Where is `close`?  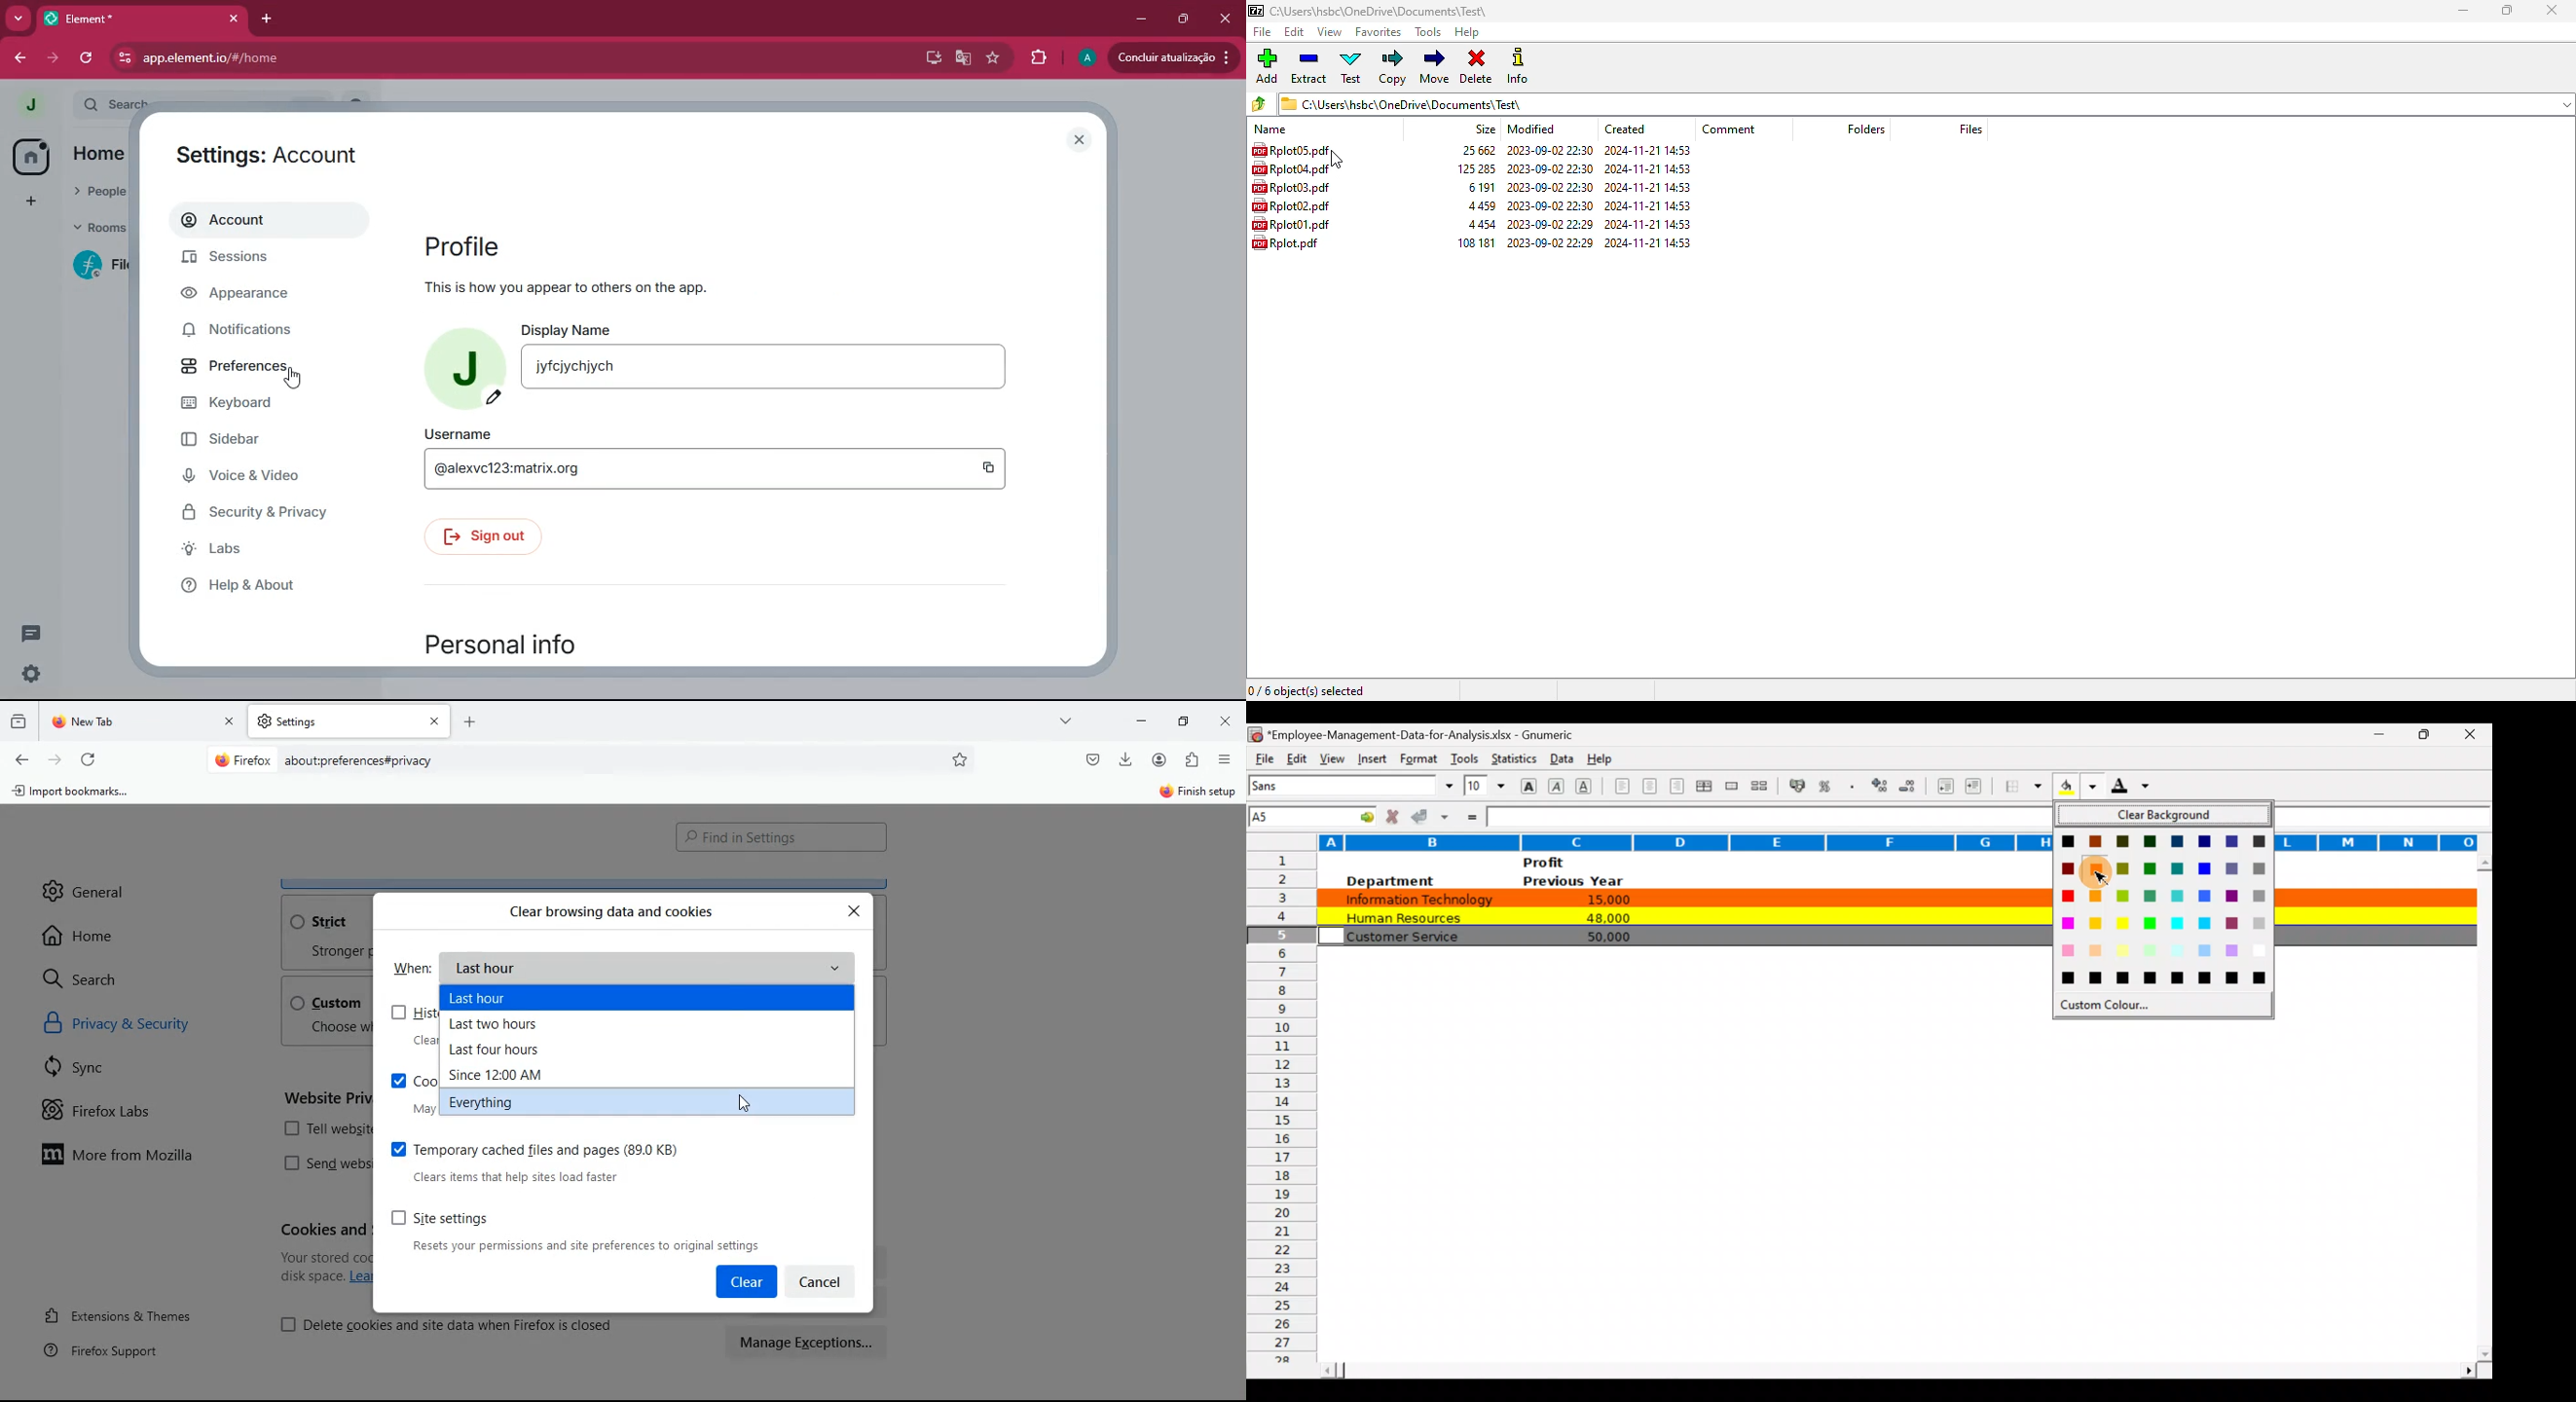
close is located at coordinates (856, 911).